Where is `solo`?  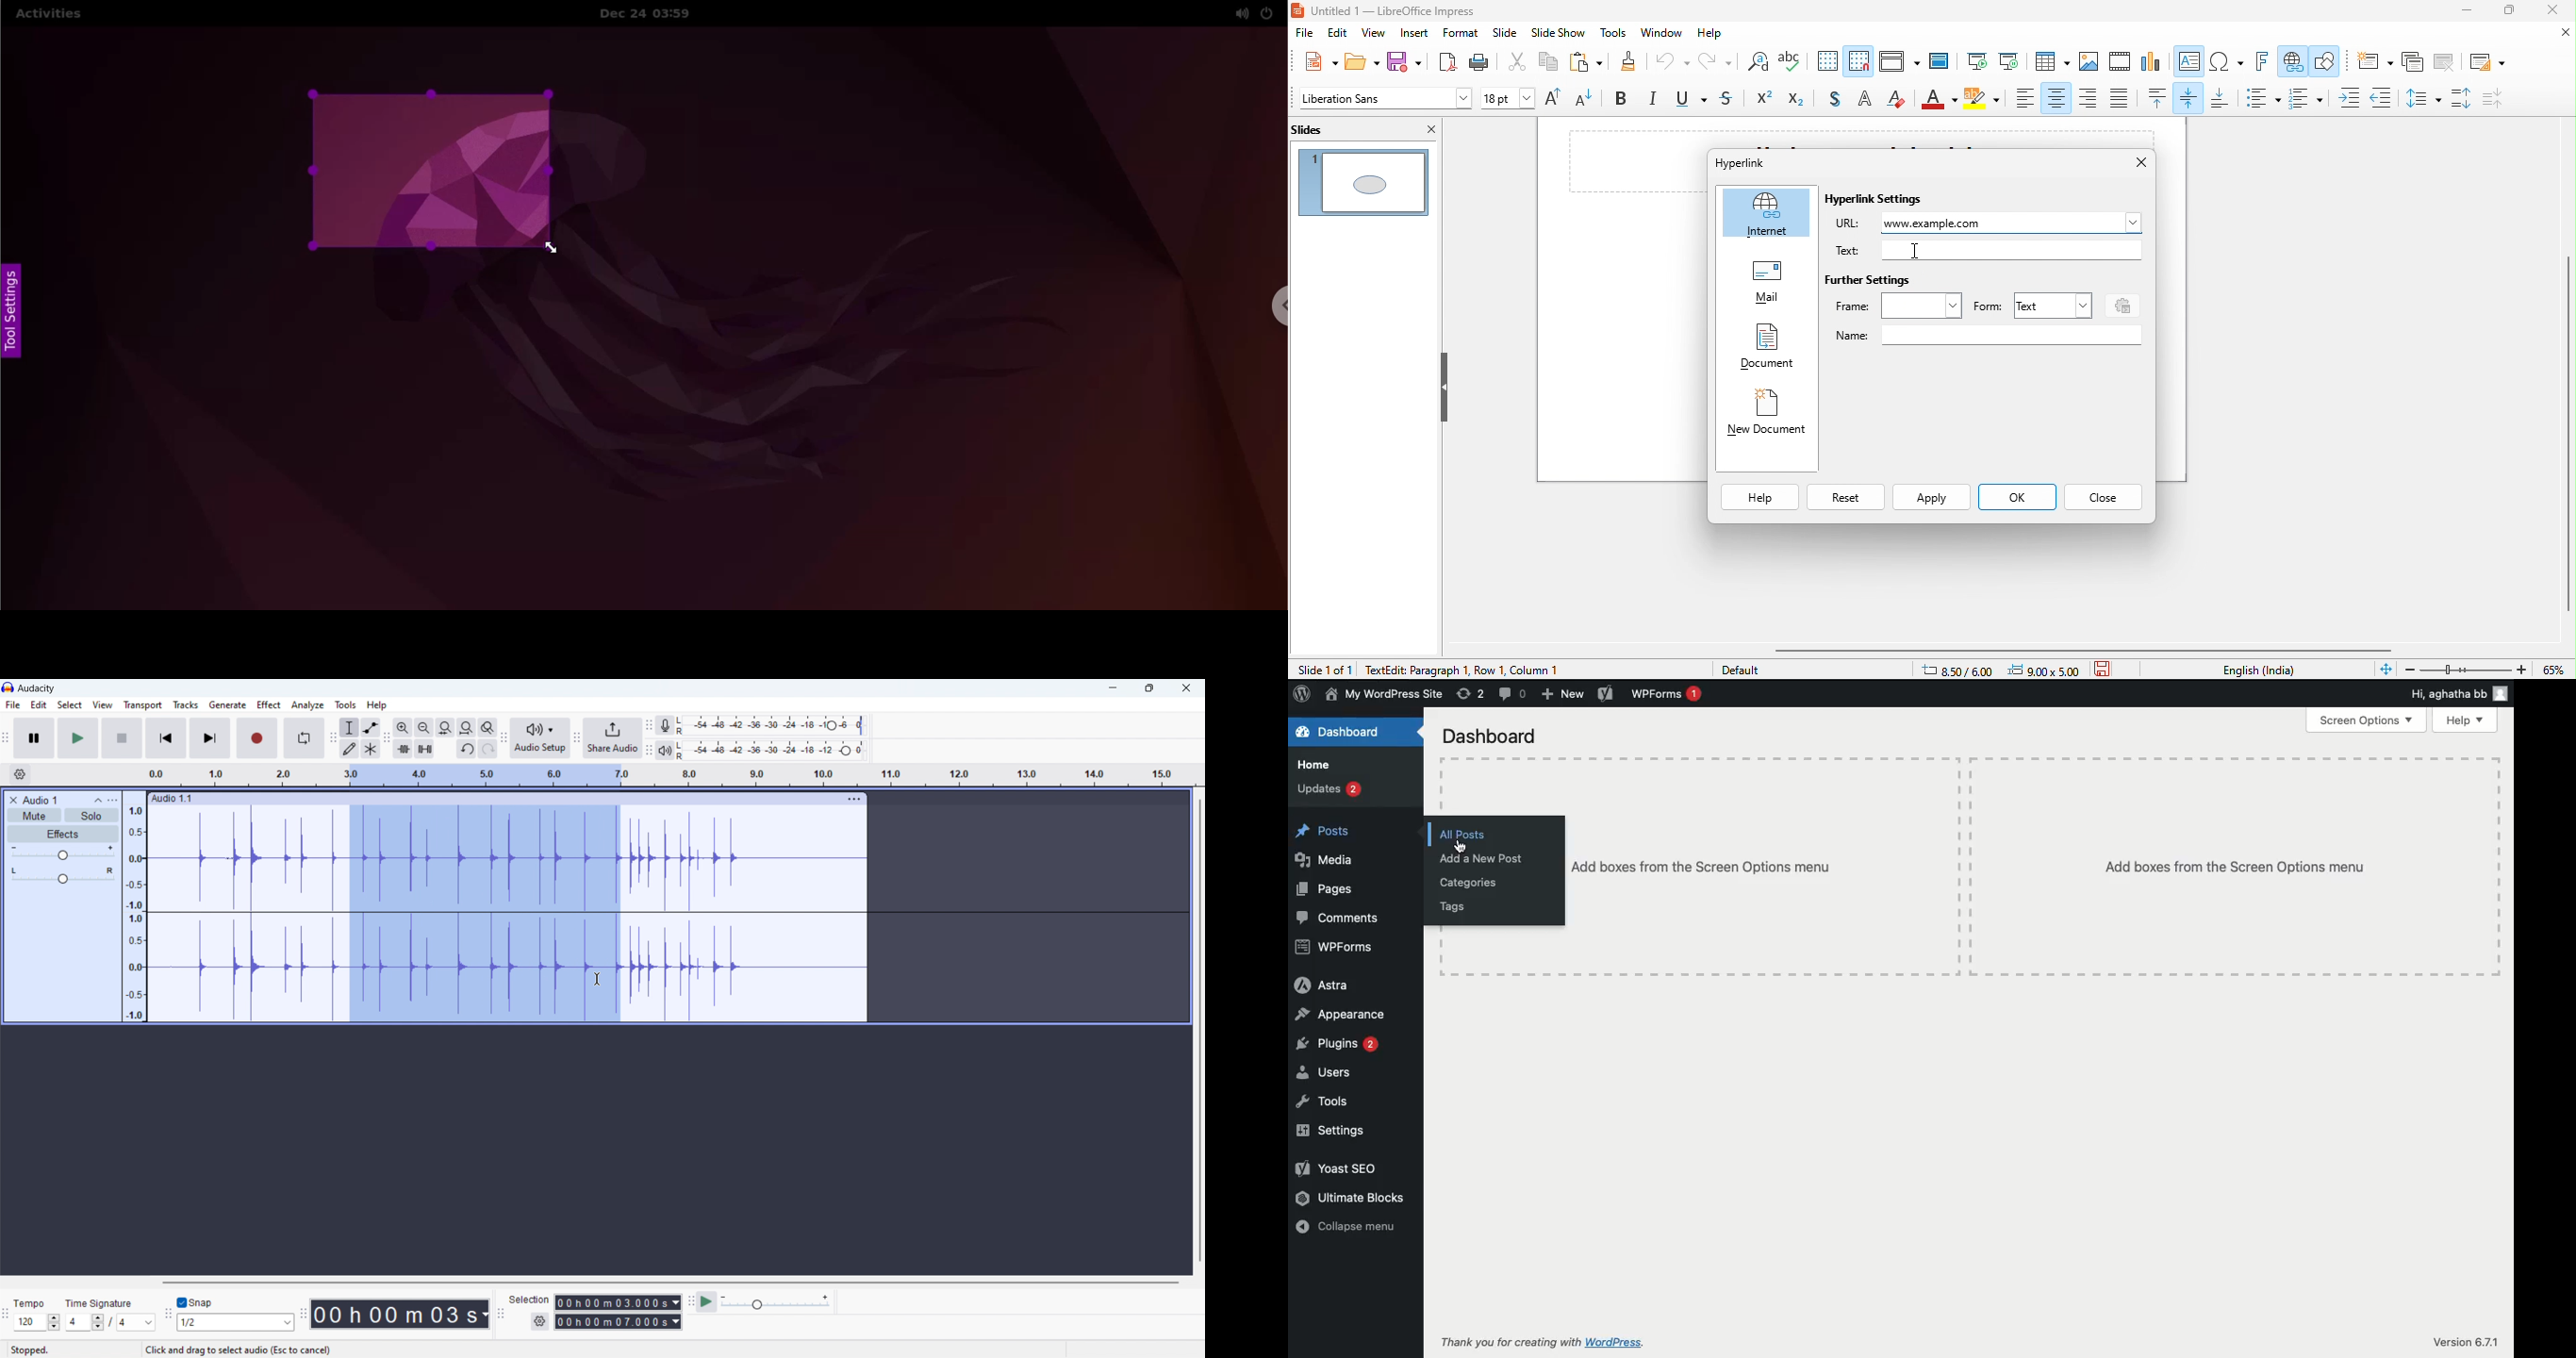 solo is located at coordinates (92, 815).